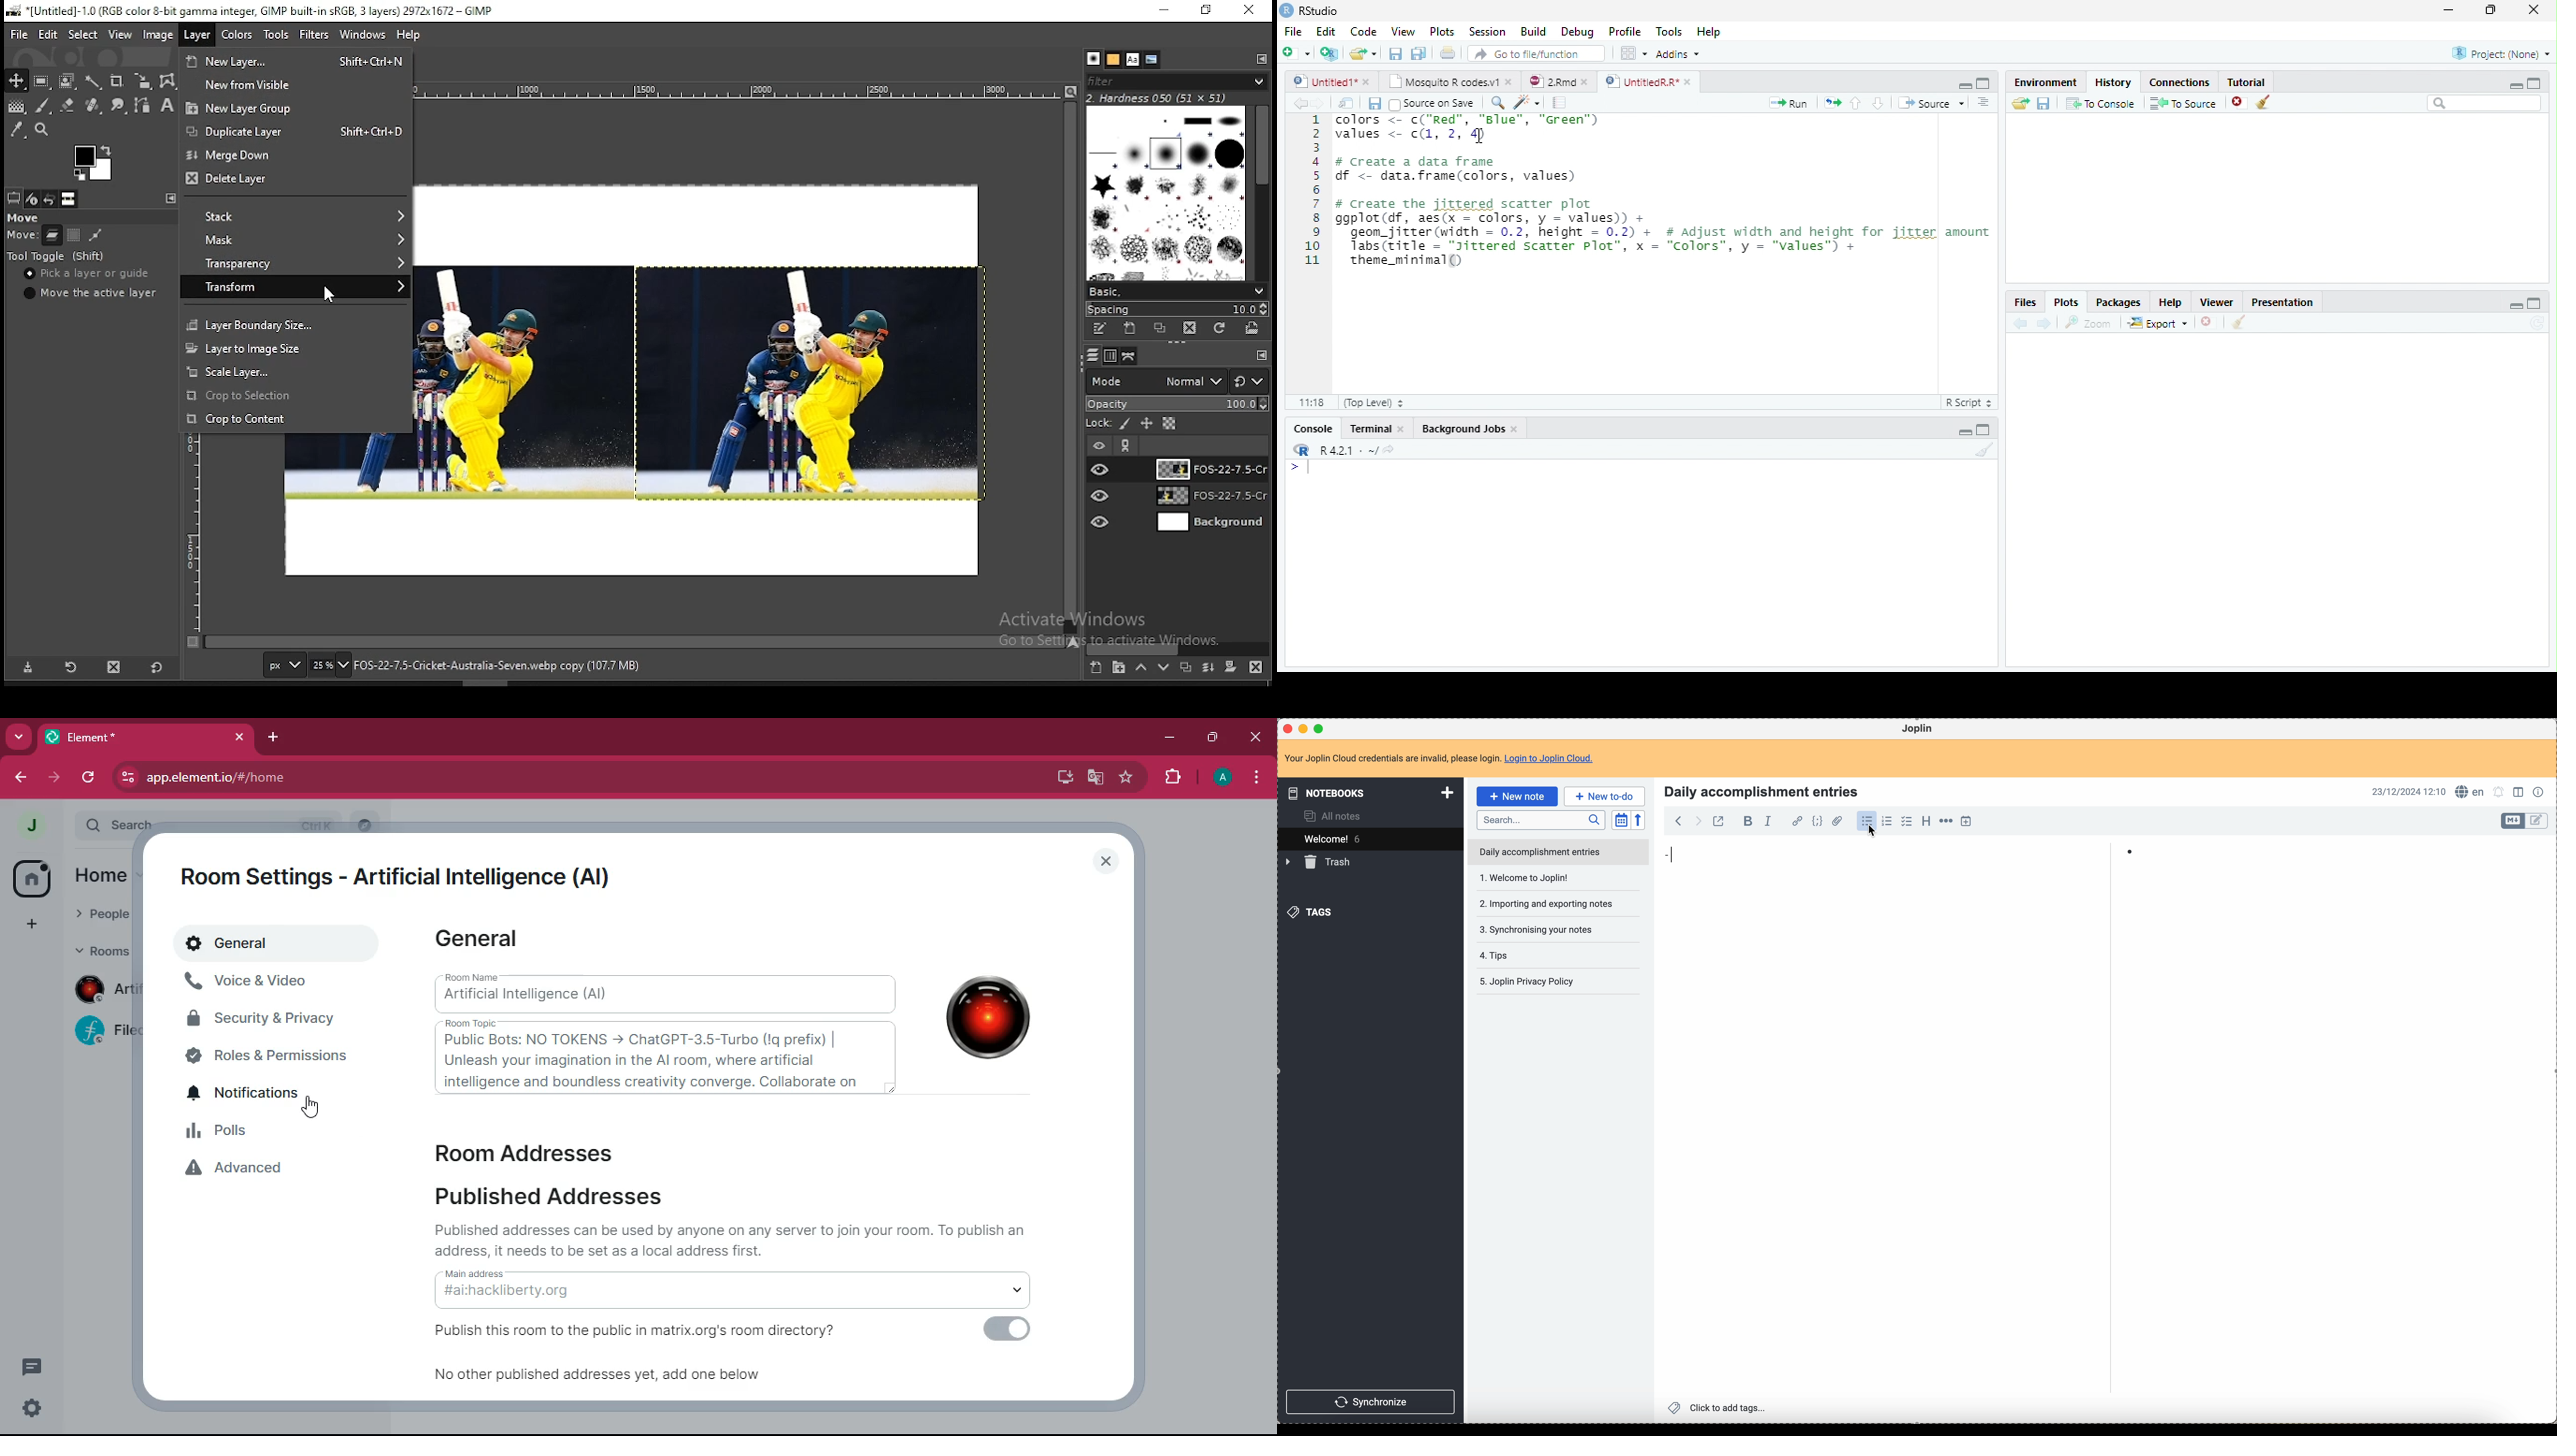 This screenshot has height=1456, width=2576. I want to click on crop to content, so click(294, 418).